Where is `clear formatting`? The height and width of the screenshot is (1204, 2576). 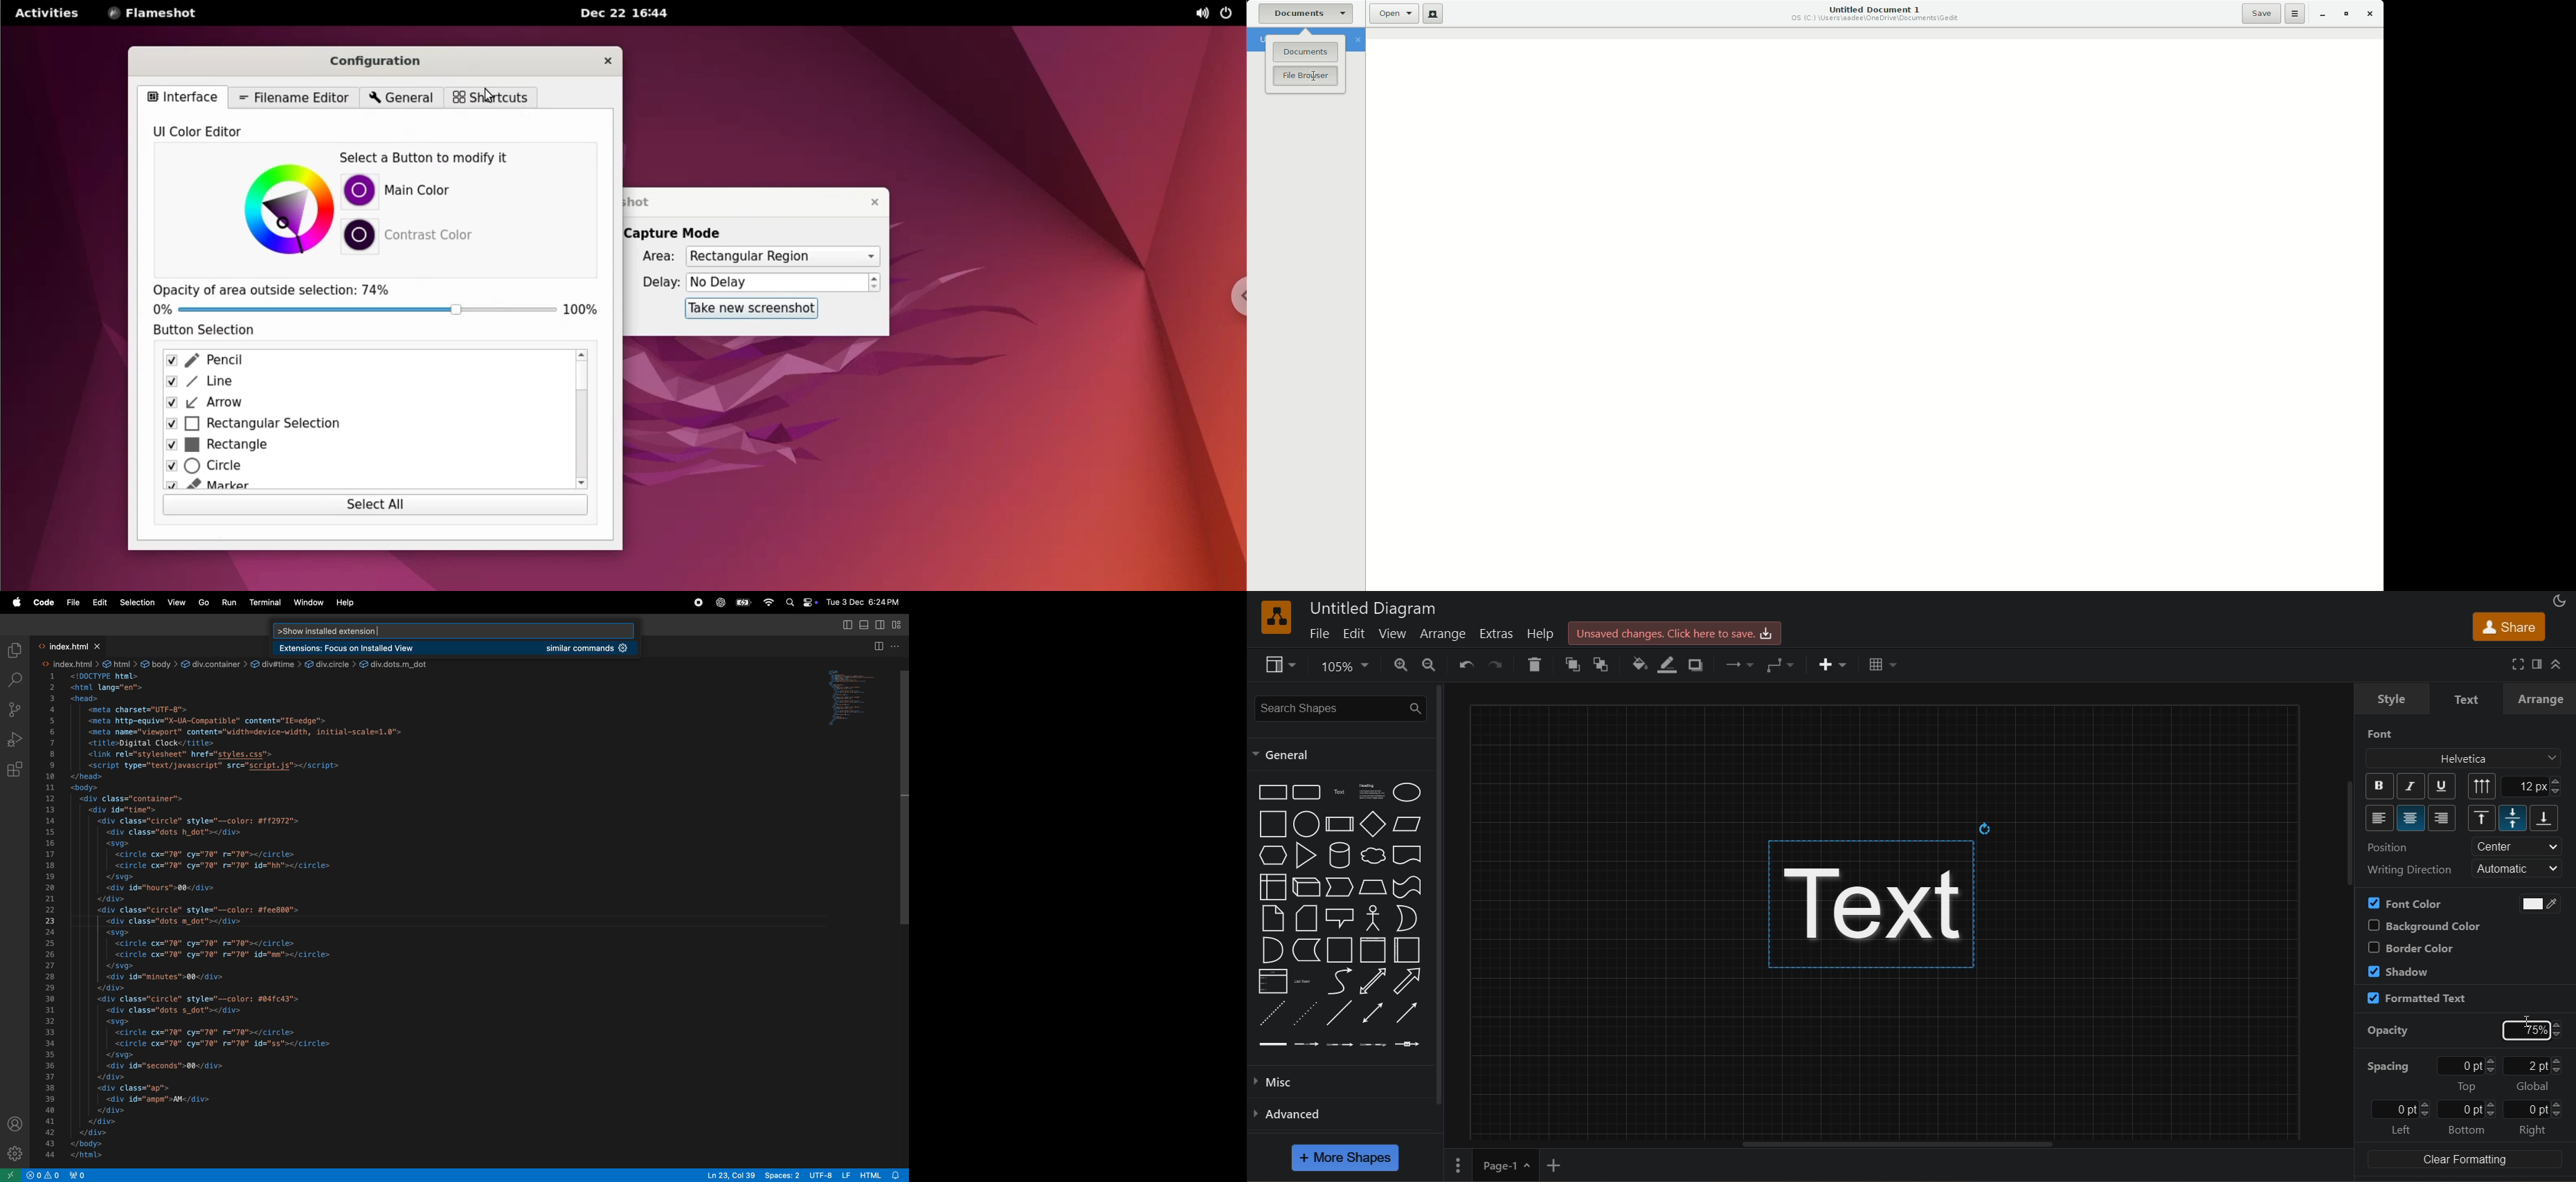
clear formatting is located at coordinates (2465, 1159).